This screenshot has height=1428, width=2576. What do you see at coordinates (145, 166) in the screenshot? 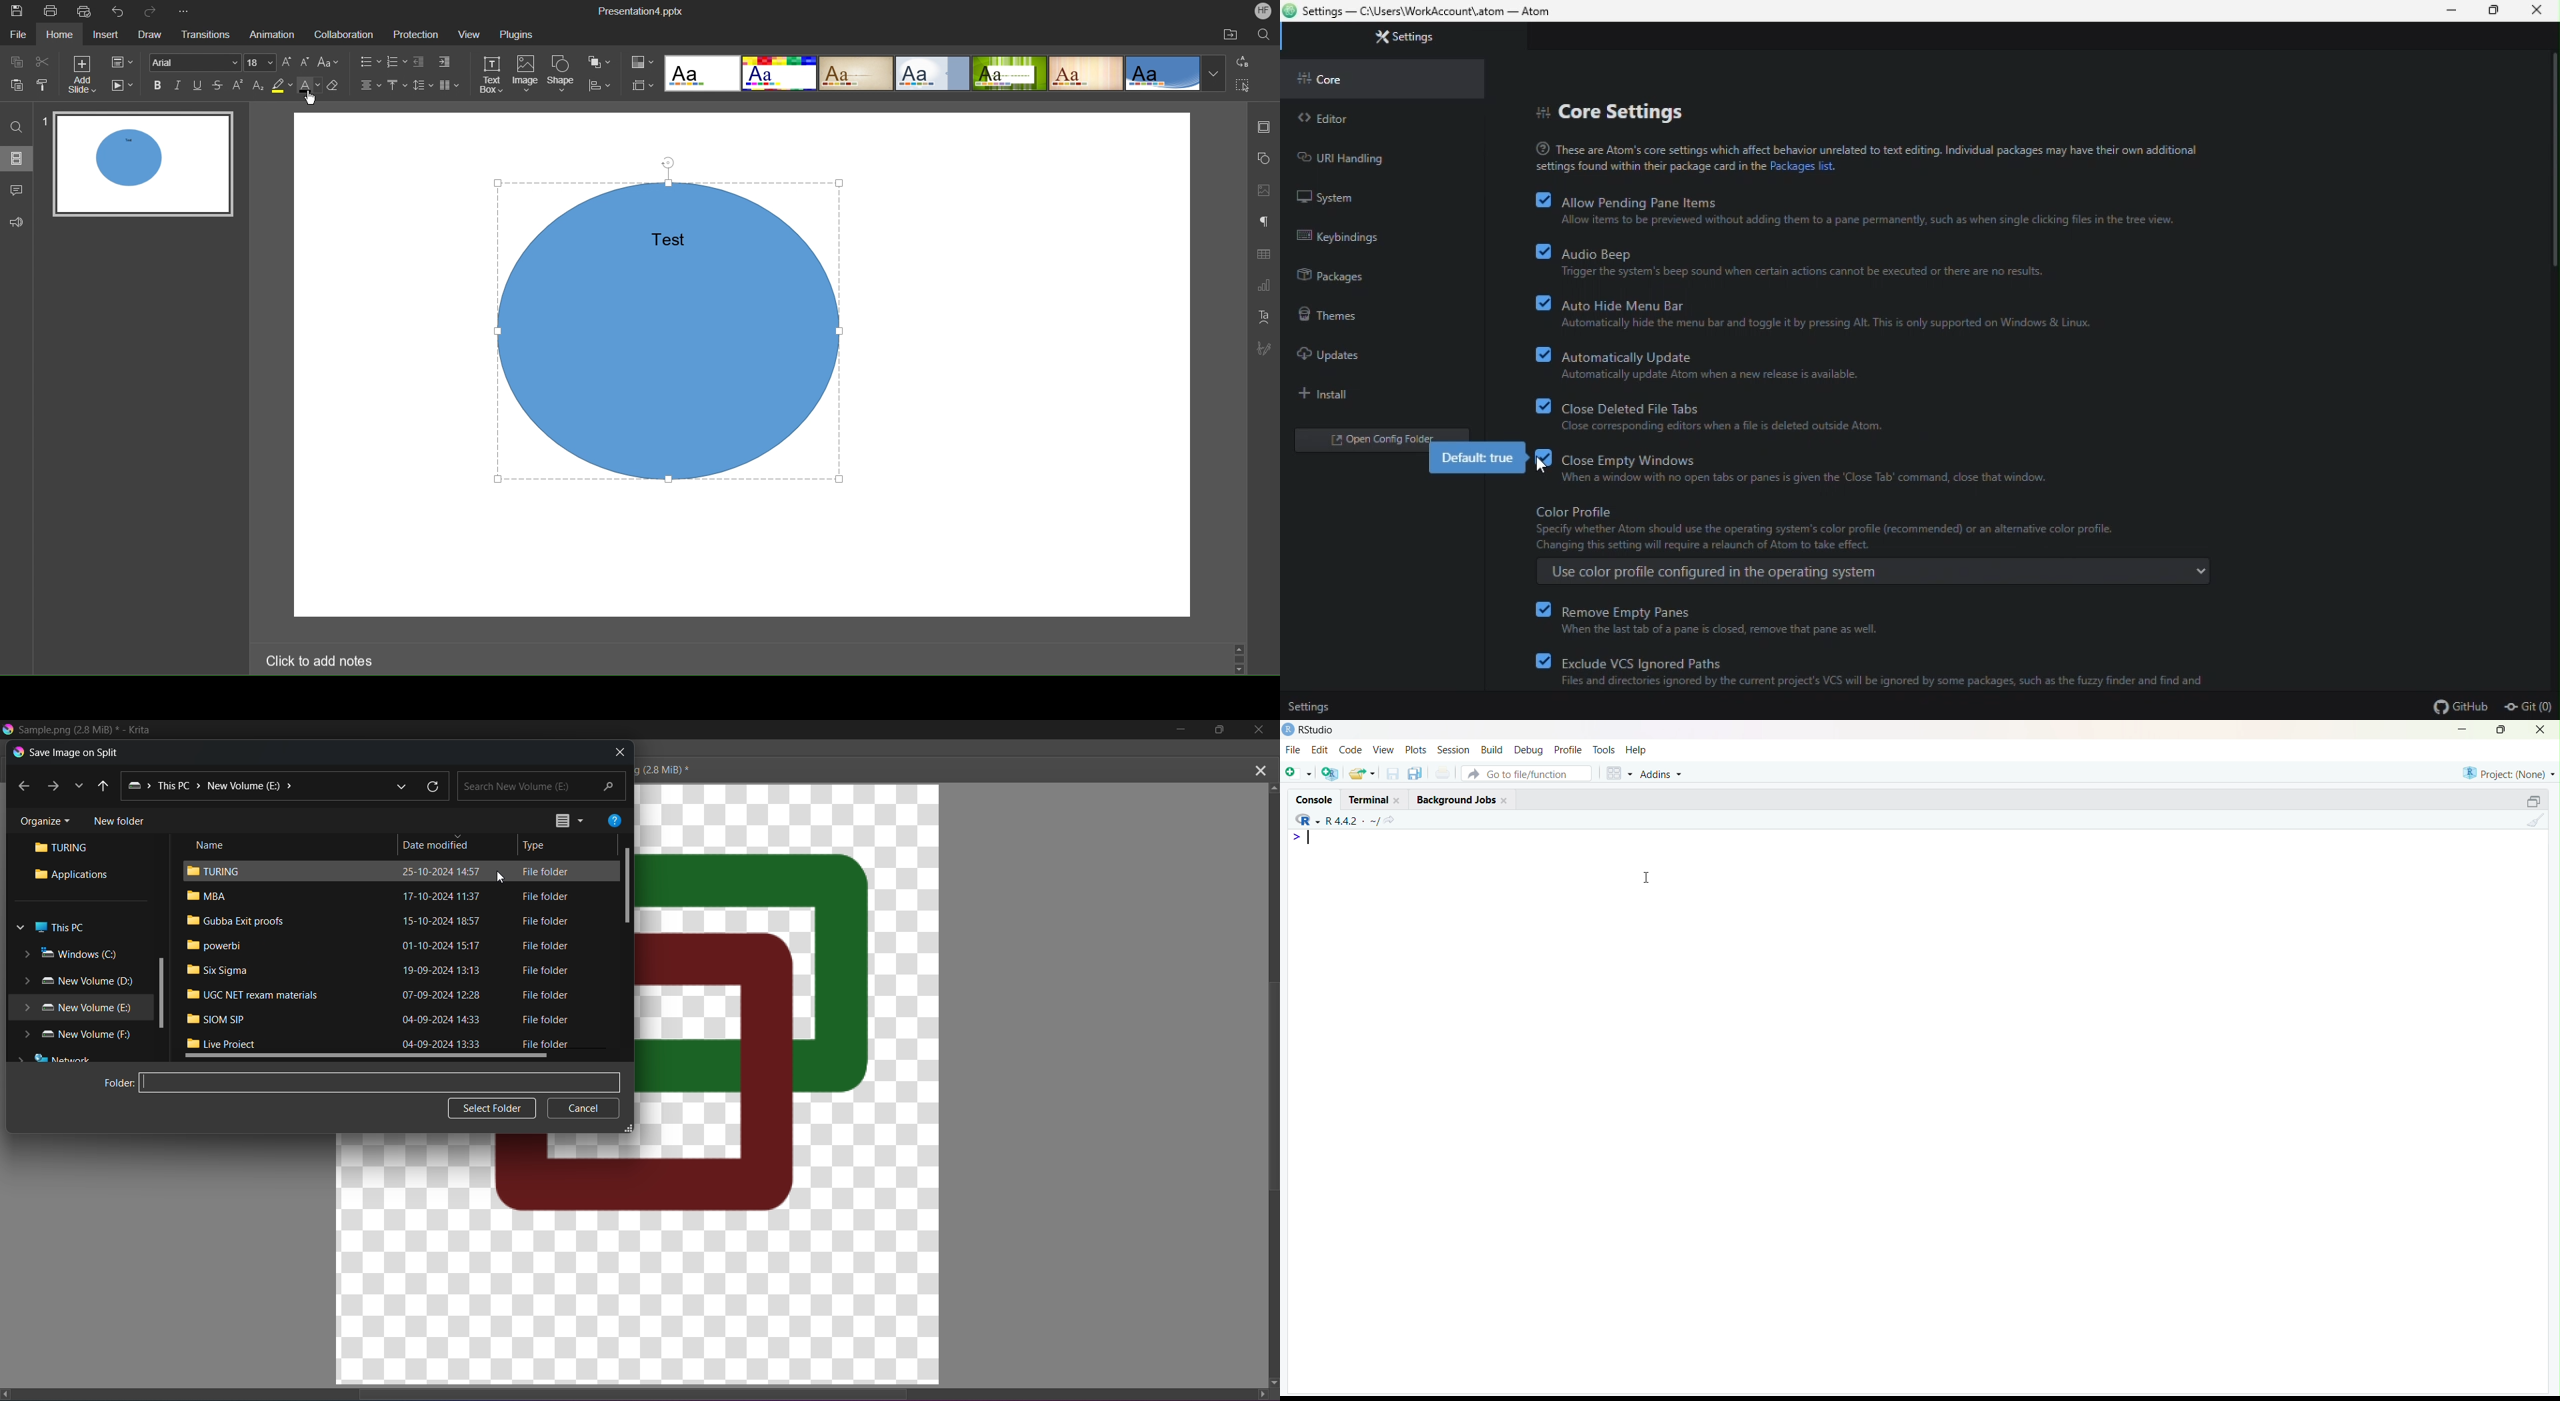
I see `Slide 1` at bounding box center [145, 166].